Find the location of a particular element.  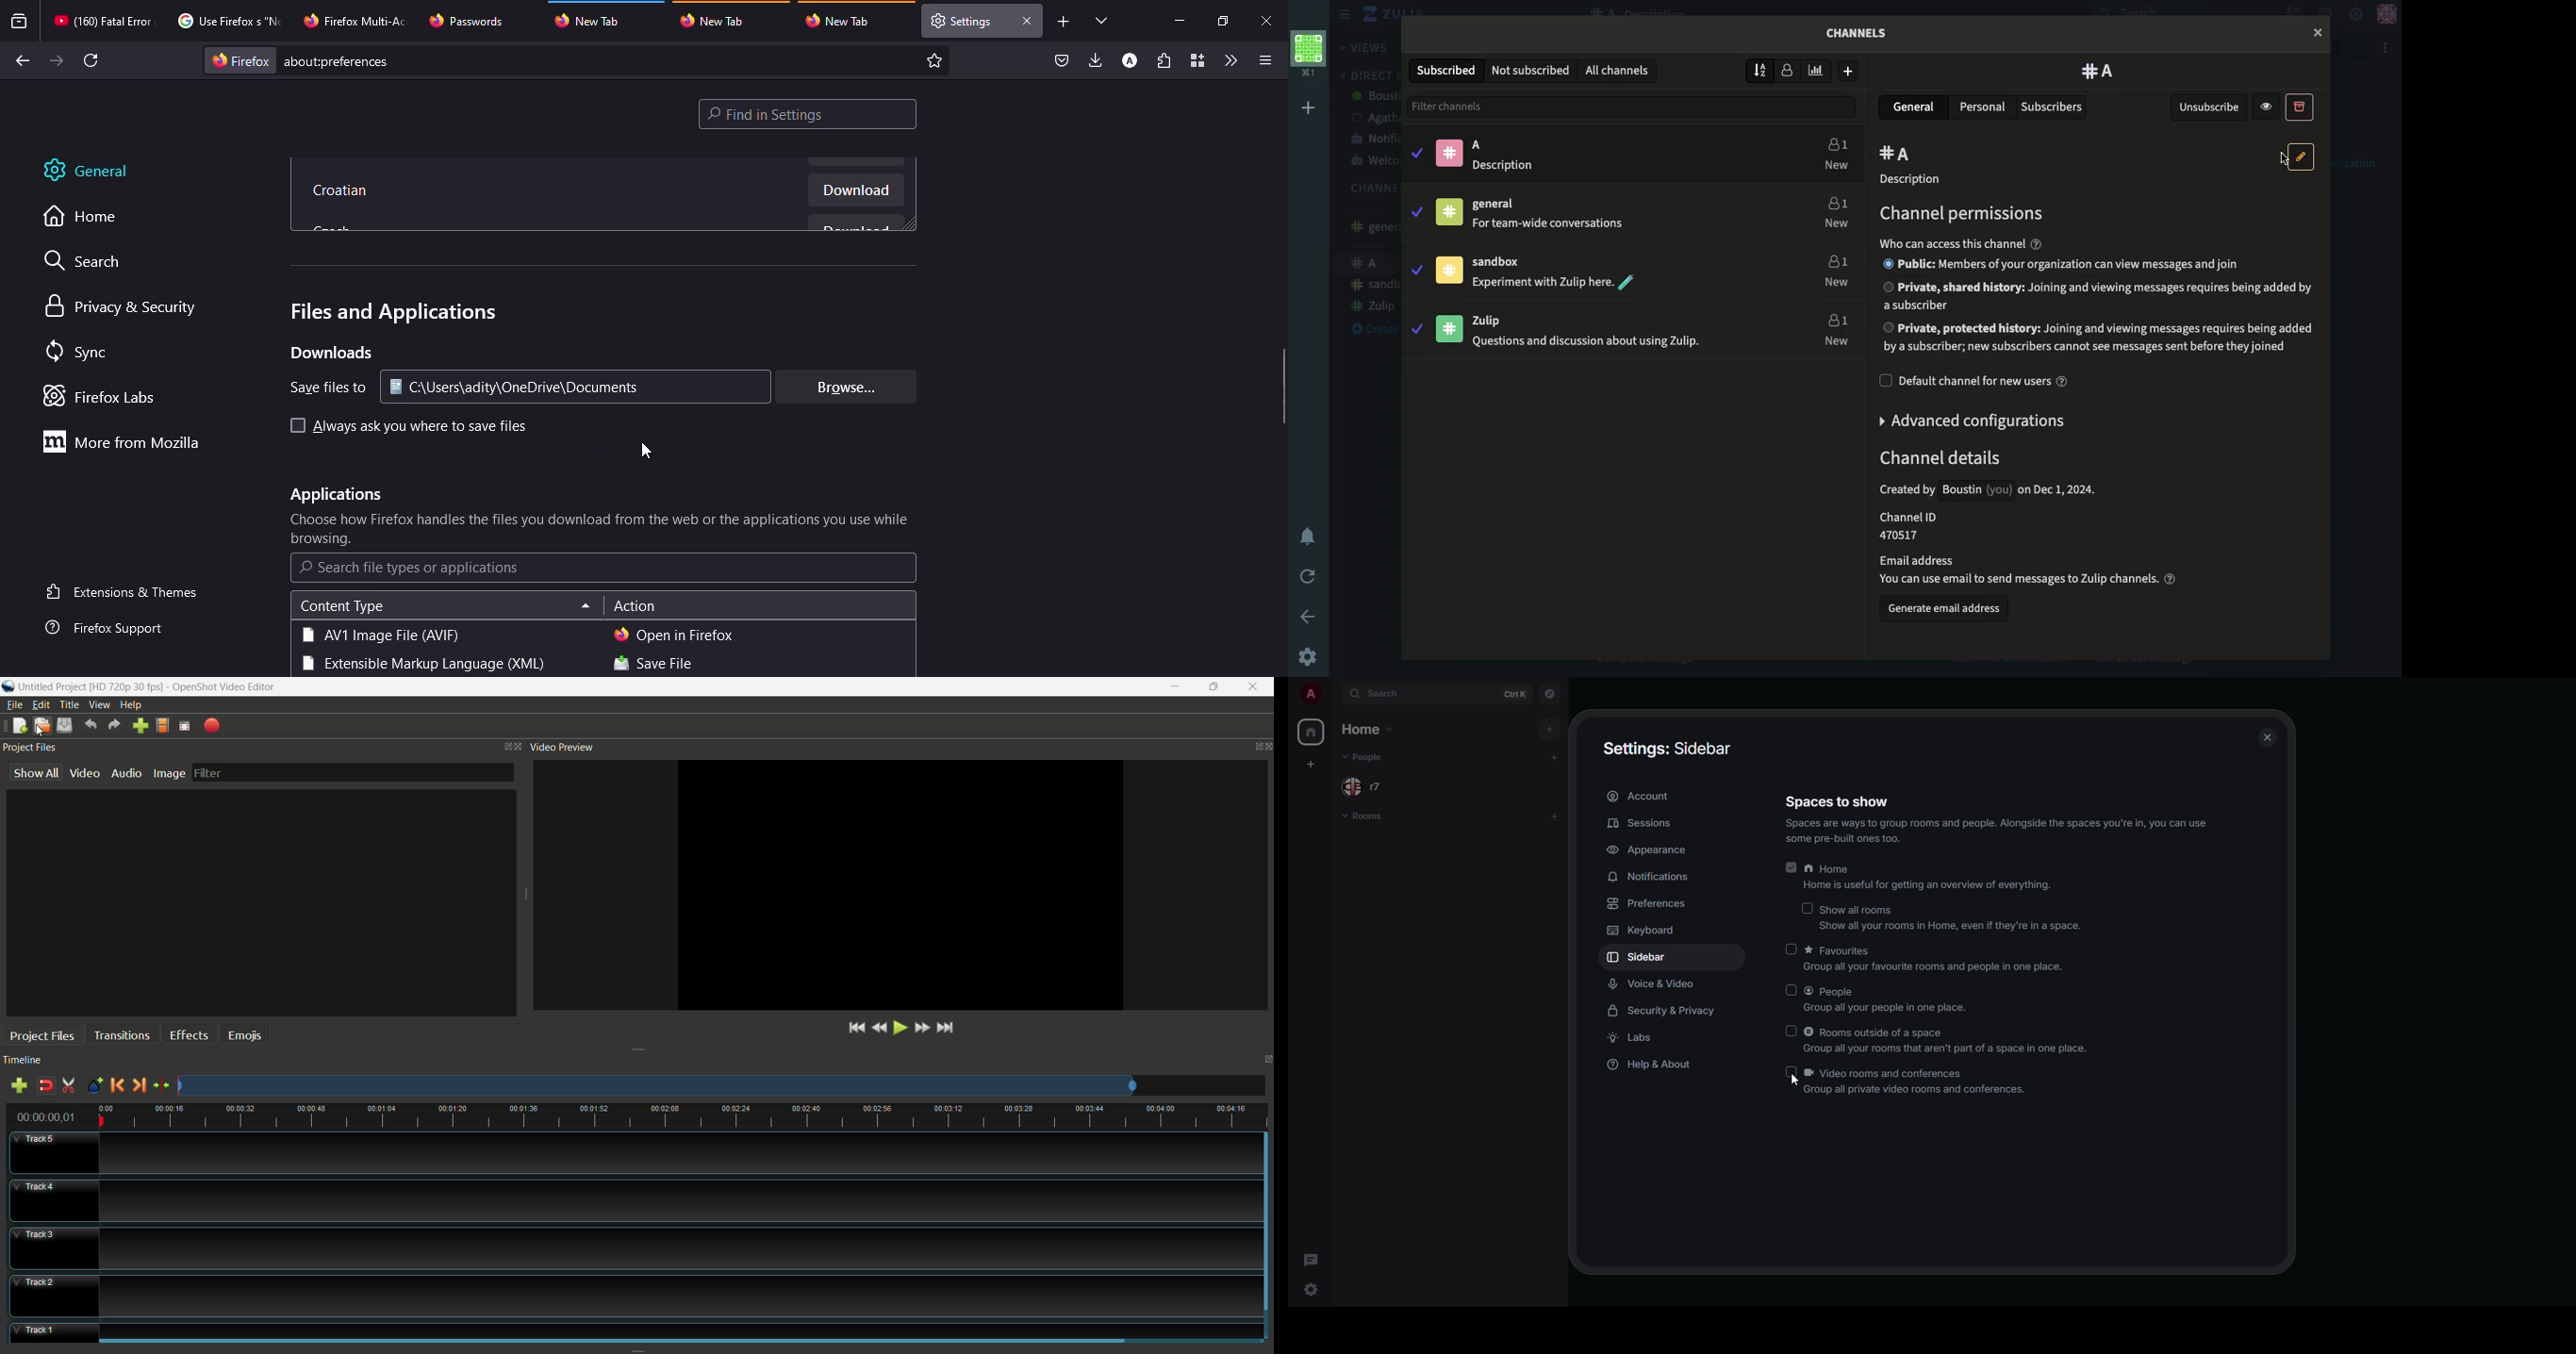

find is located at coordinates (808, 114).